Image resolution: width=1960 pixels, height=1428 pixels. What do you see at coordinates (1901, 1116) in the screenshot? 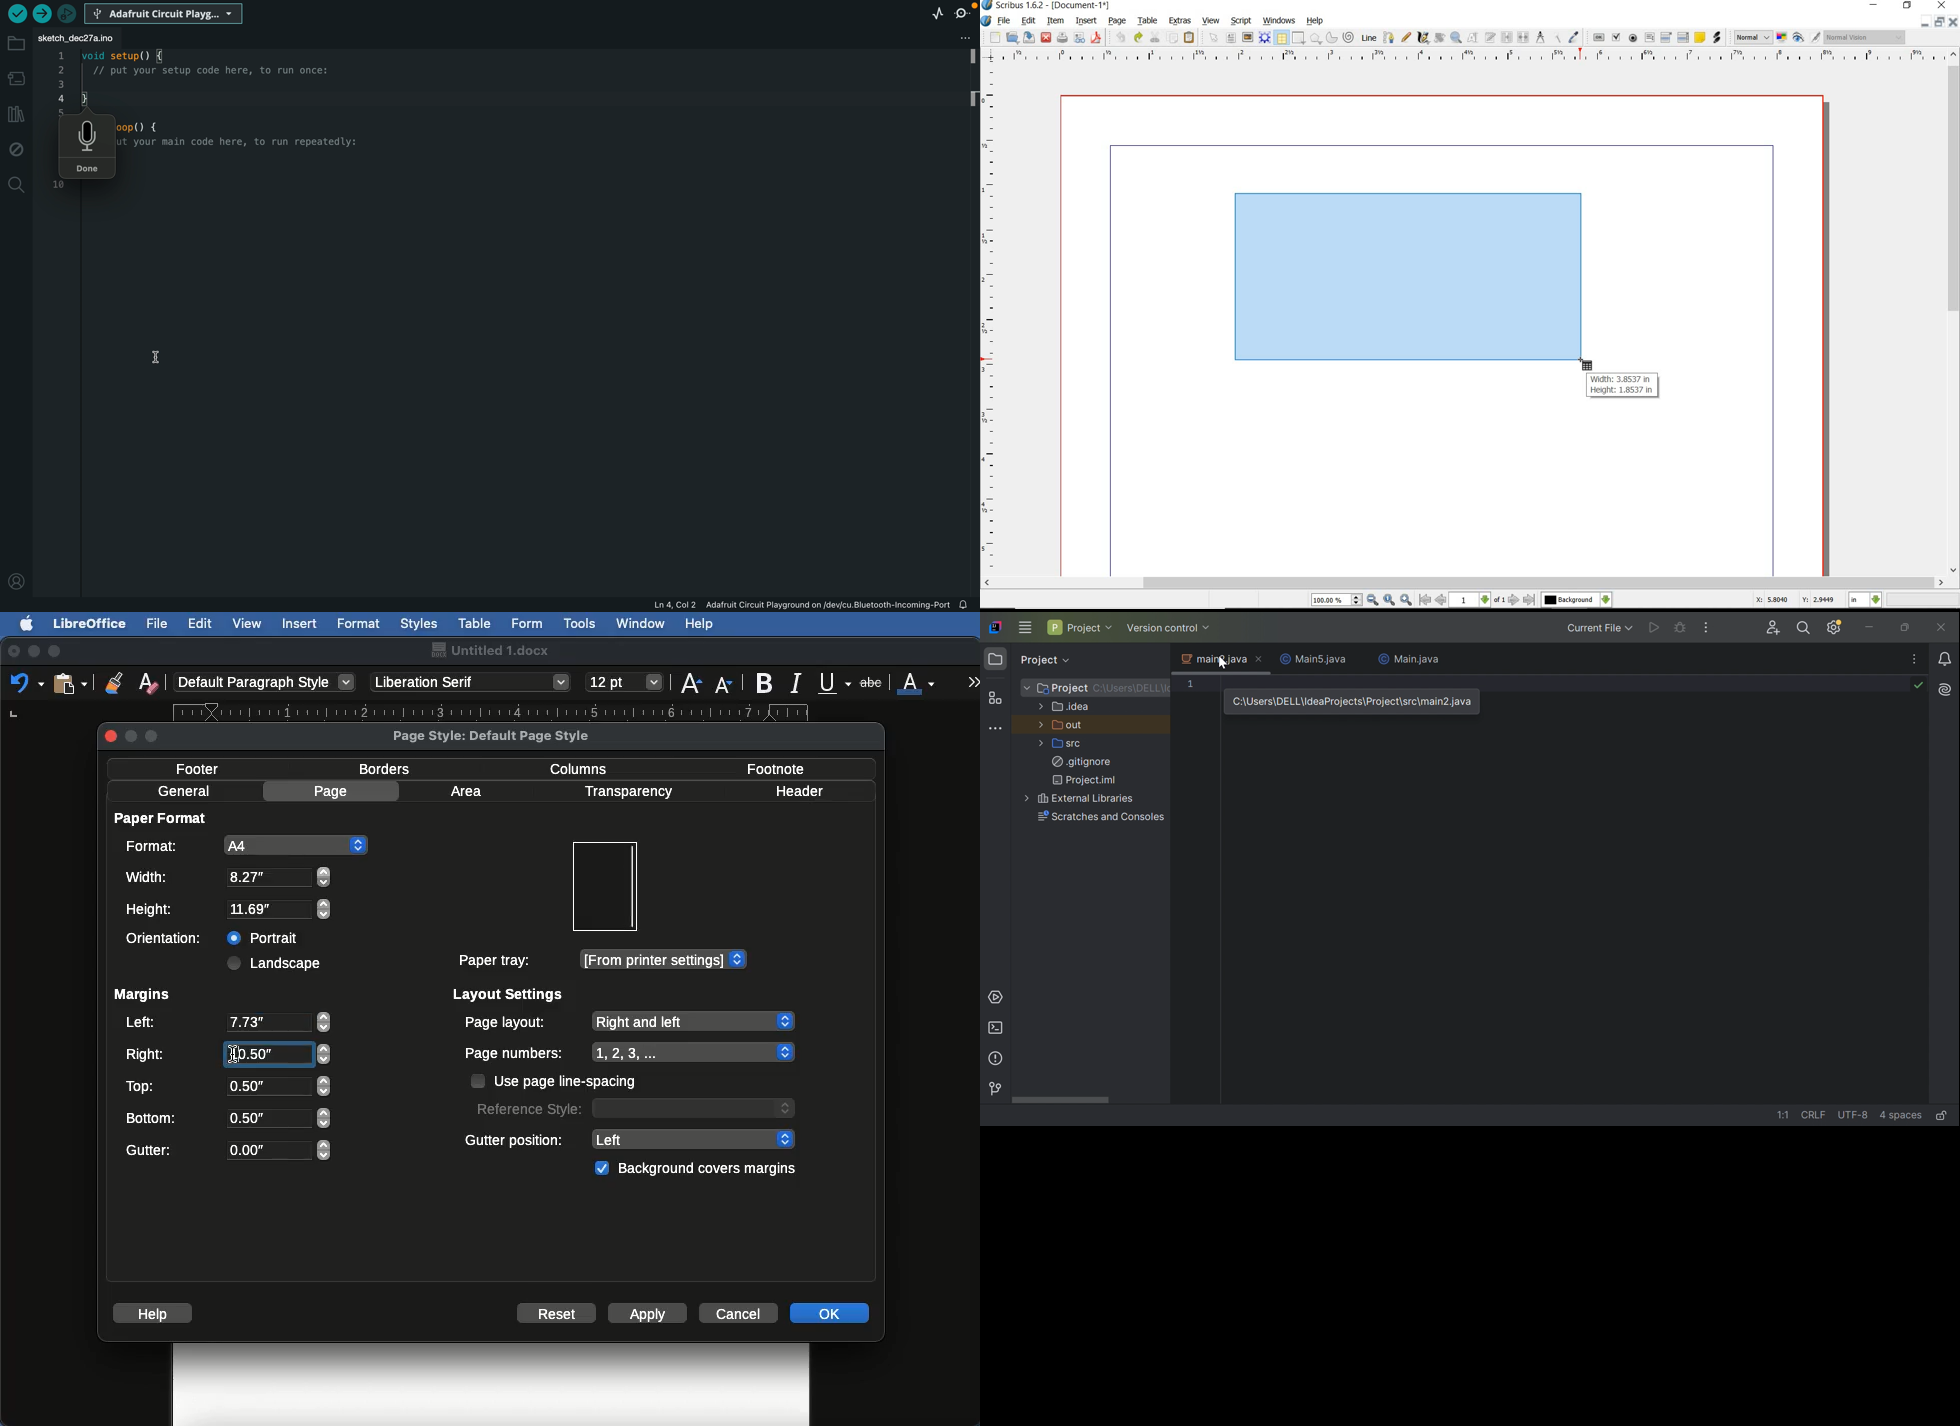
I see `4 spaces` at bounding box center [1901, 1116].